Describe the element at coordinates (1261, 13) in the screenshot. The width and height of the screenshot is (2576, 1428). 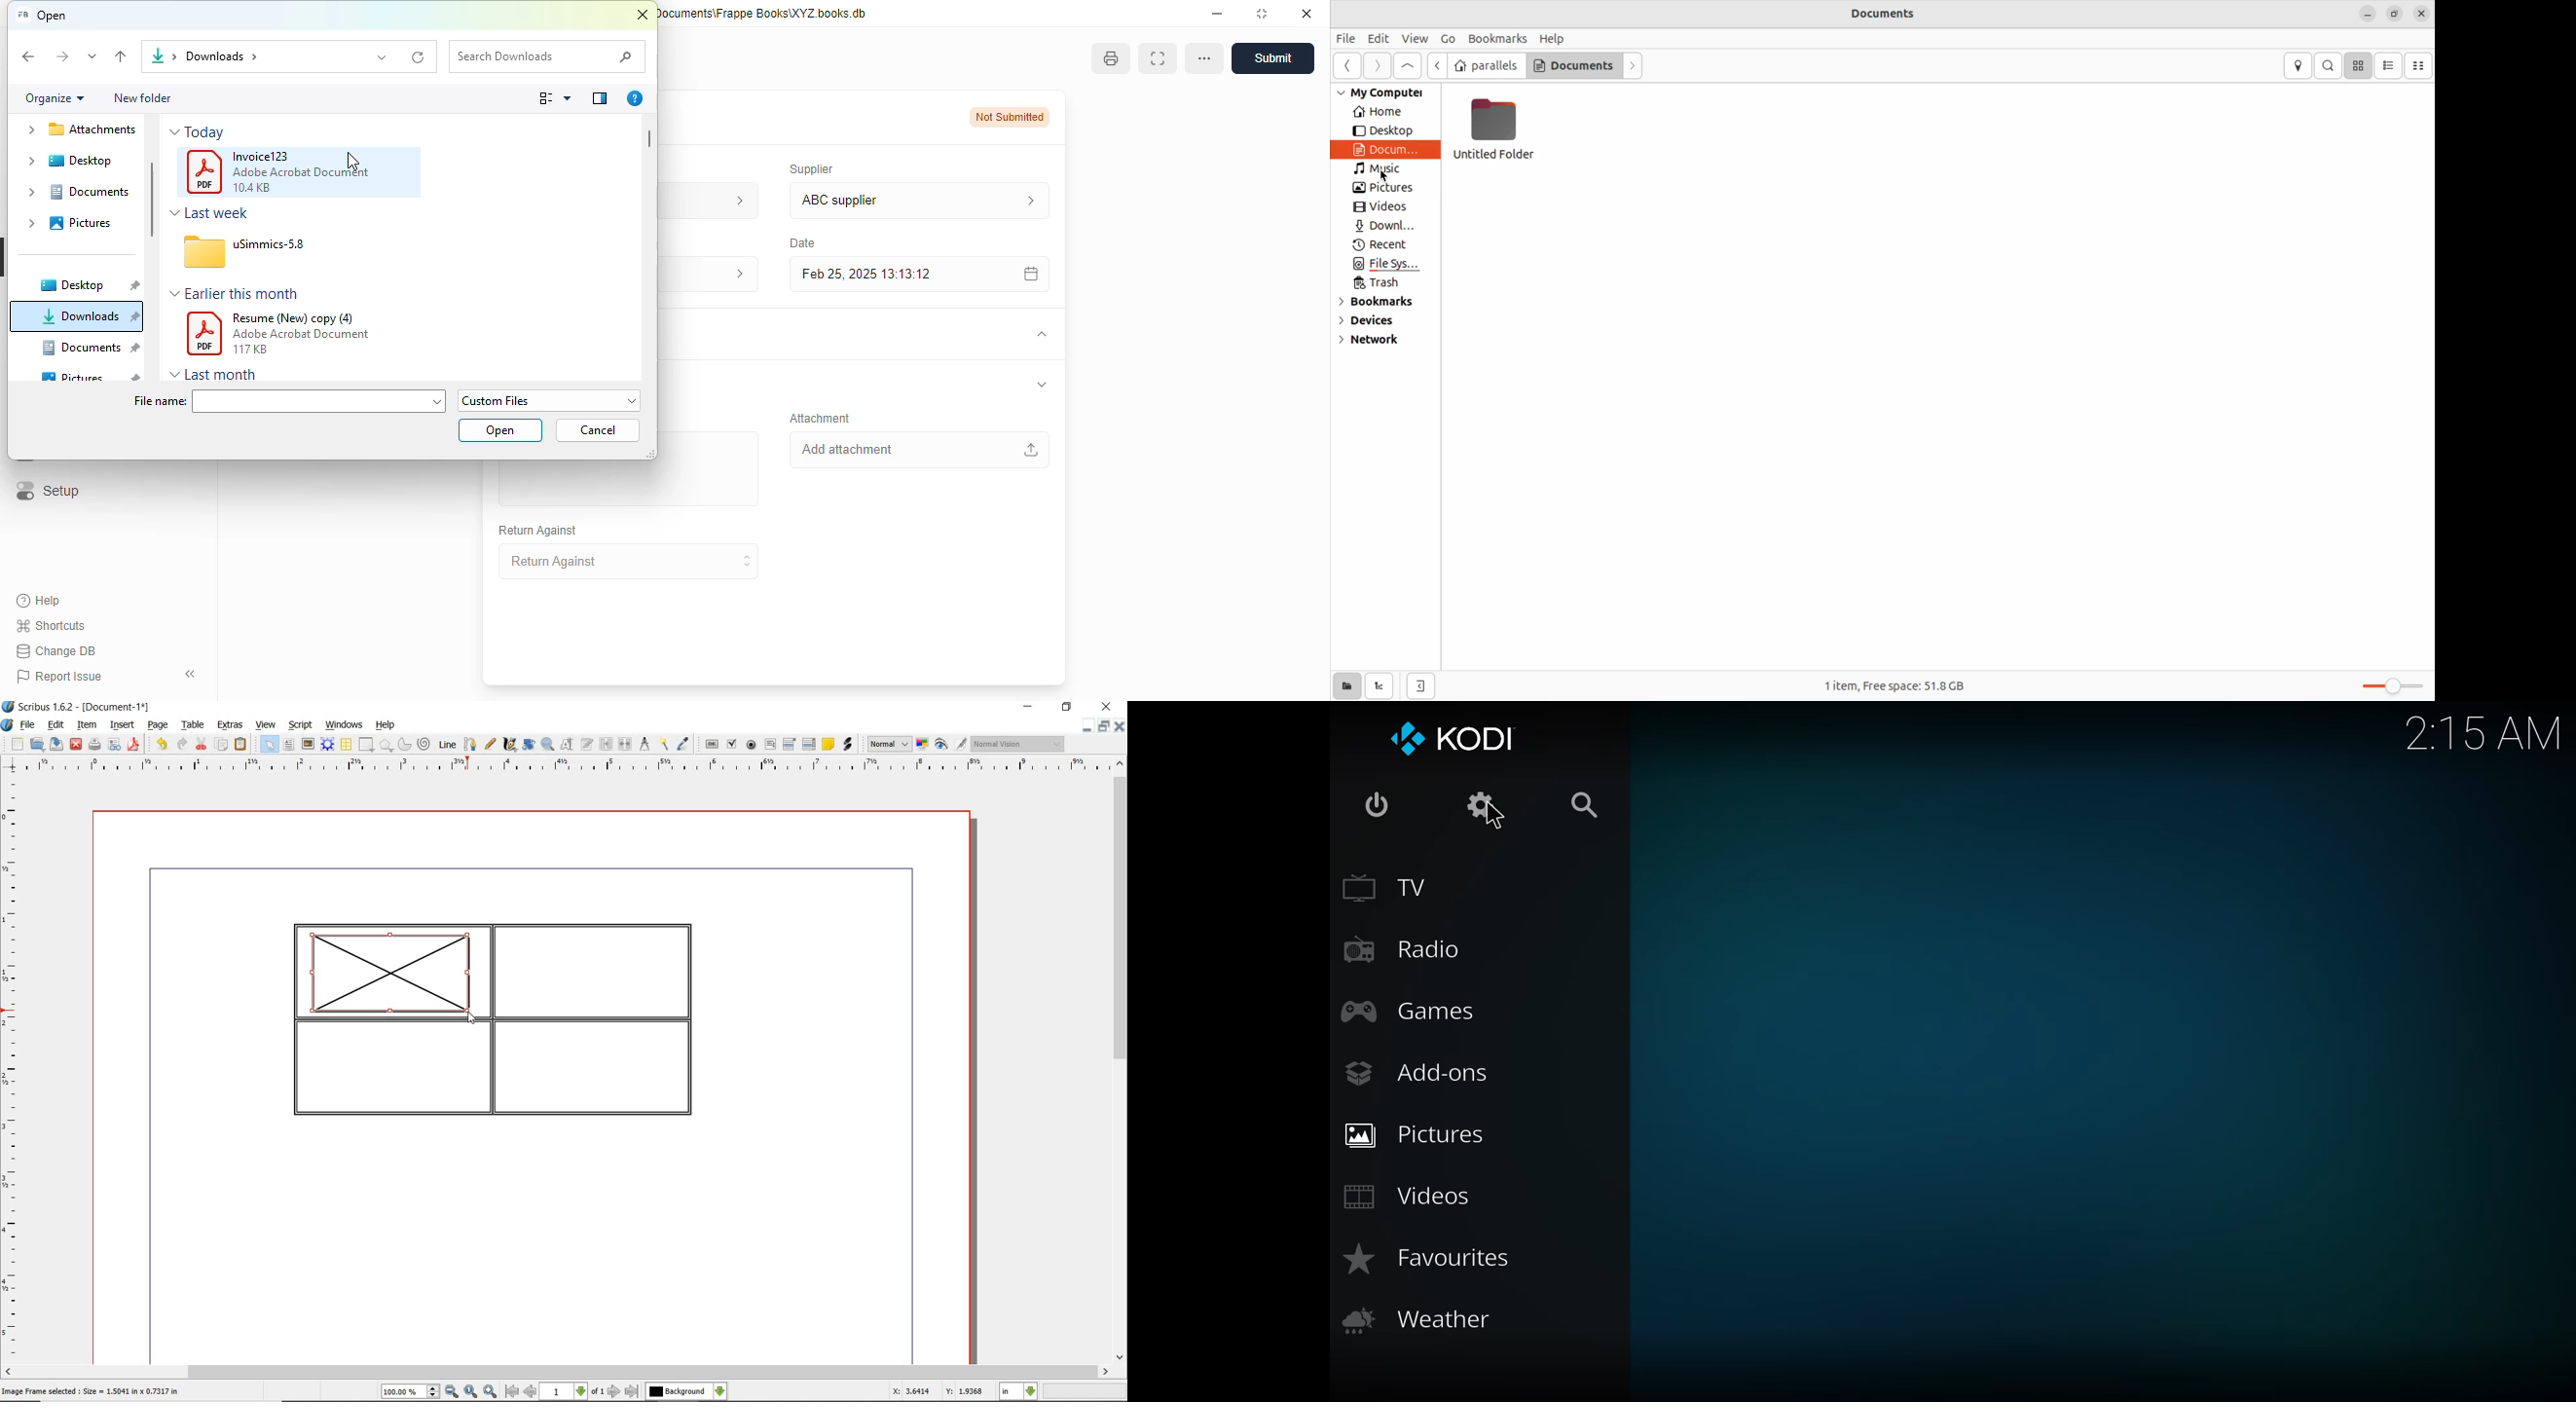
I see `toggle maximize` at that location.